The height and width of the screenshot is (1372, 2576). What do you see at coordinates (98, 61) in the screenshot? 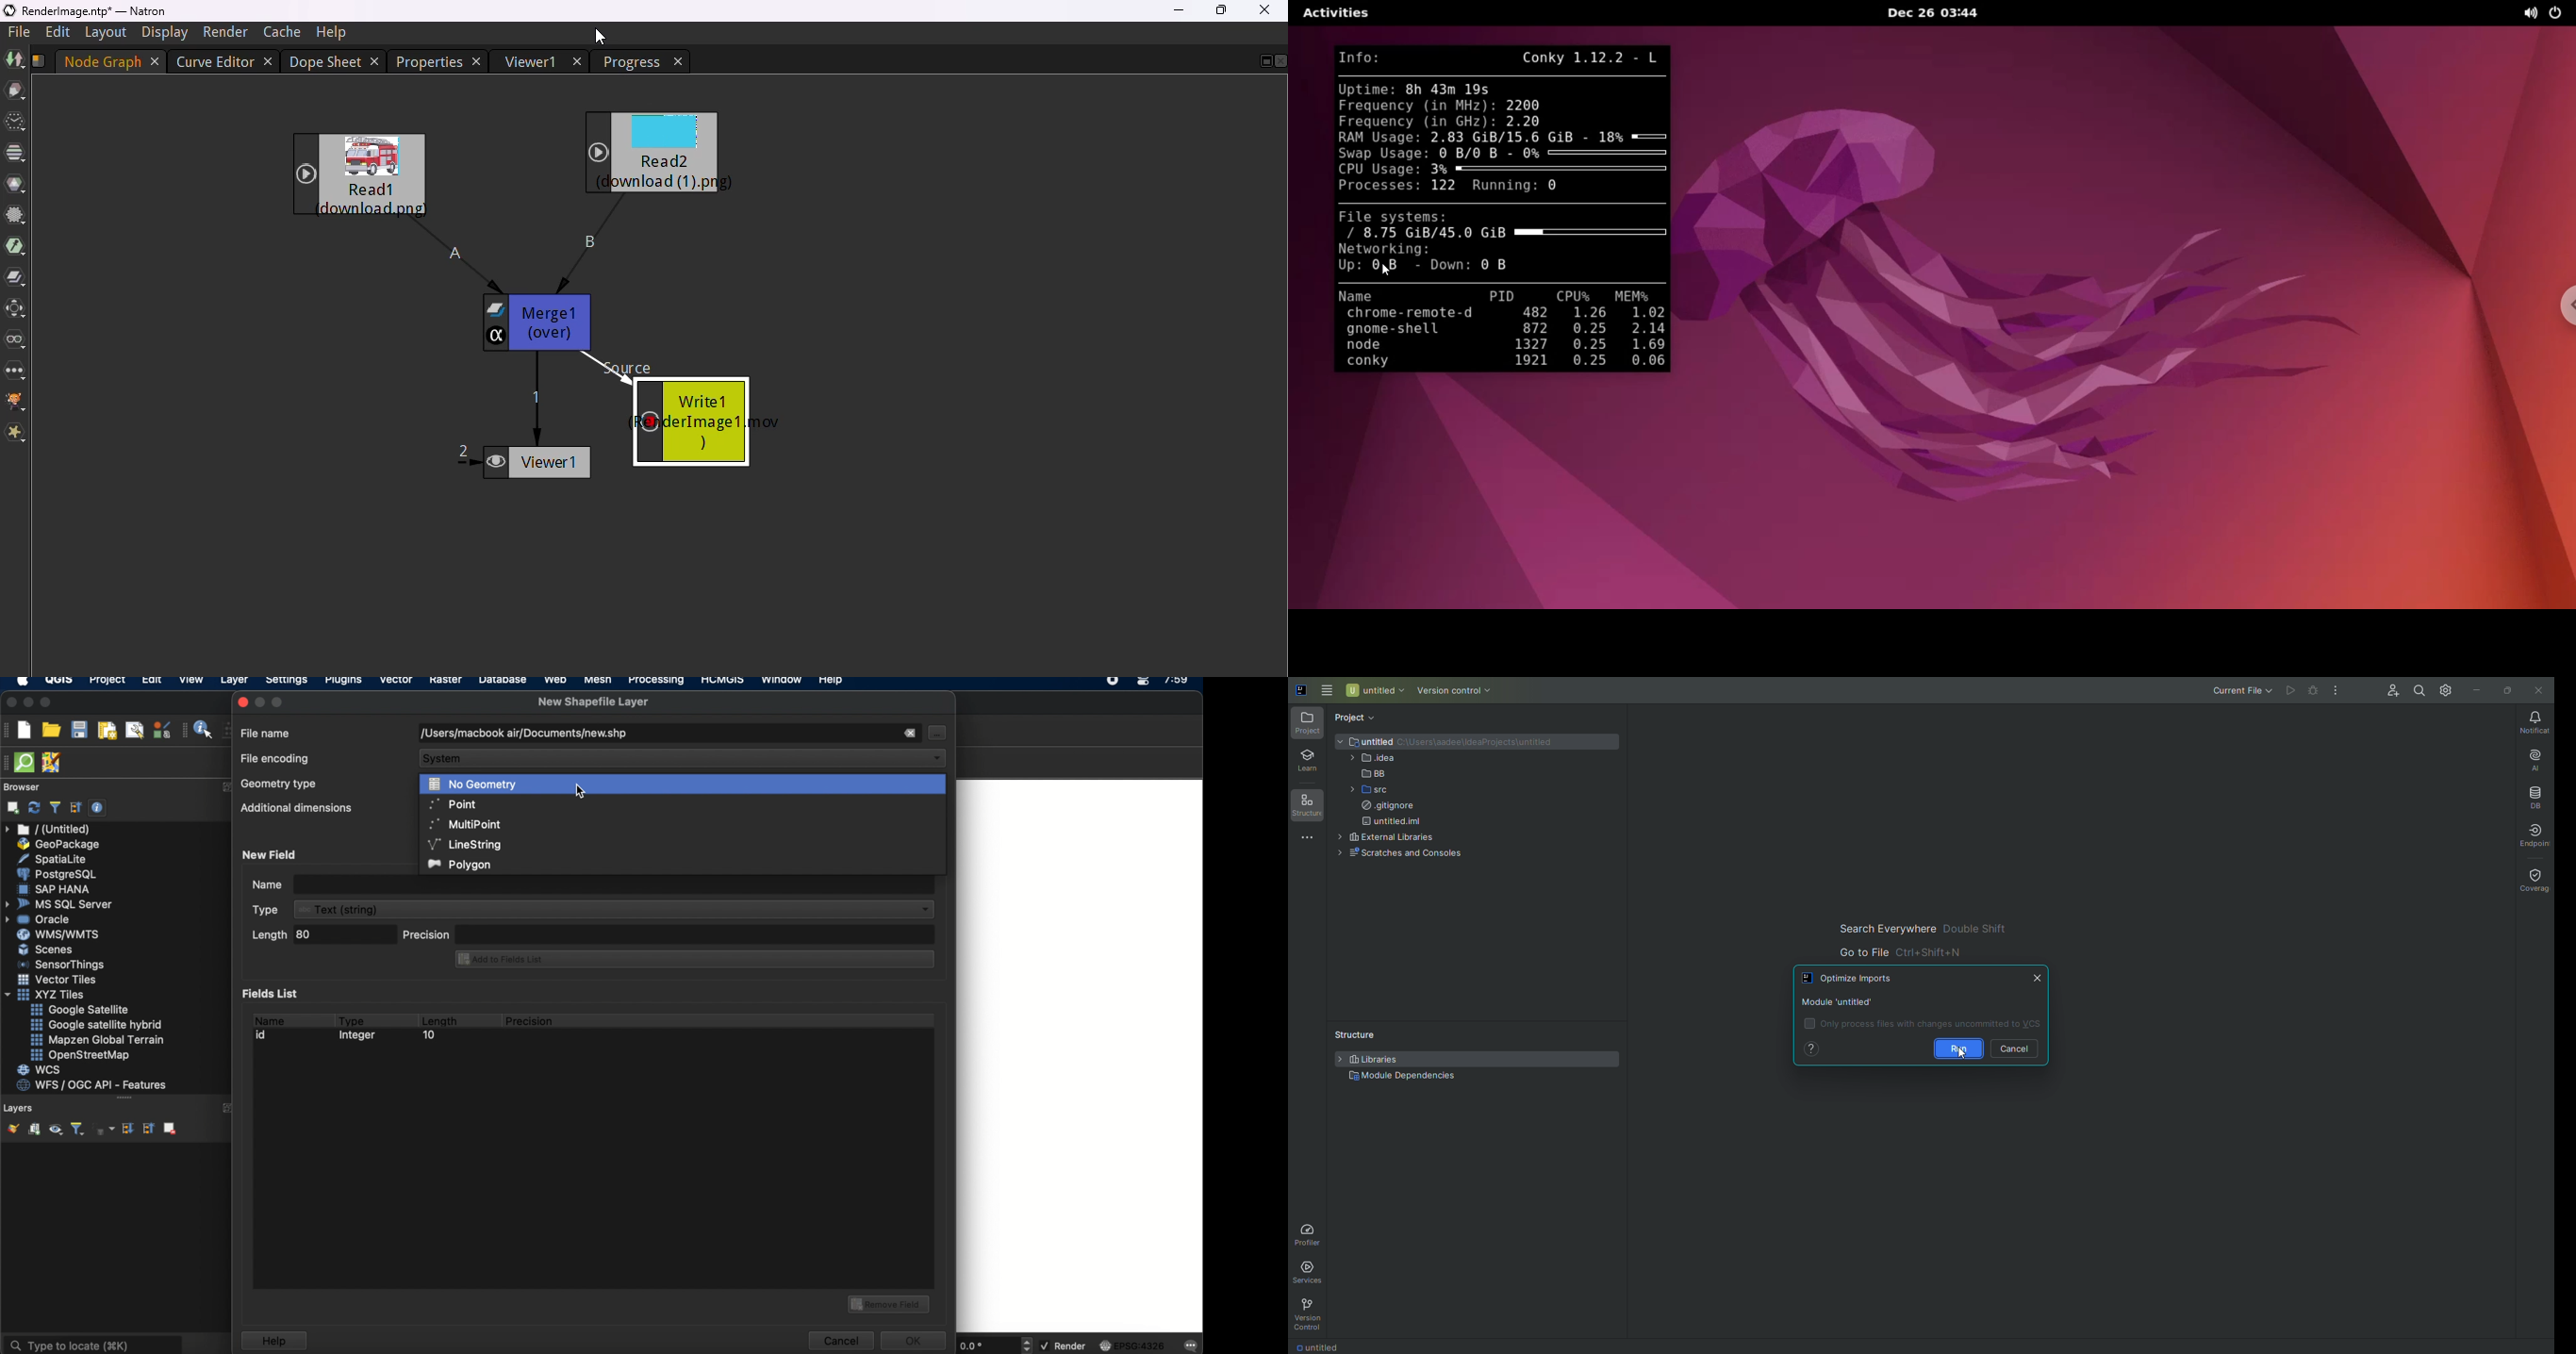
I see `Node graph` at bounding box center [98, 61].